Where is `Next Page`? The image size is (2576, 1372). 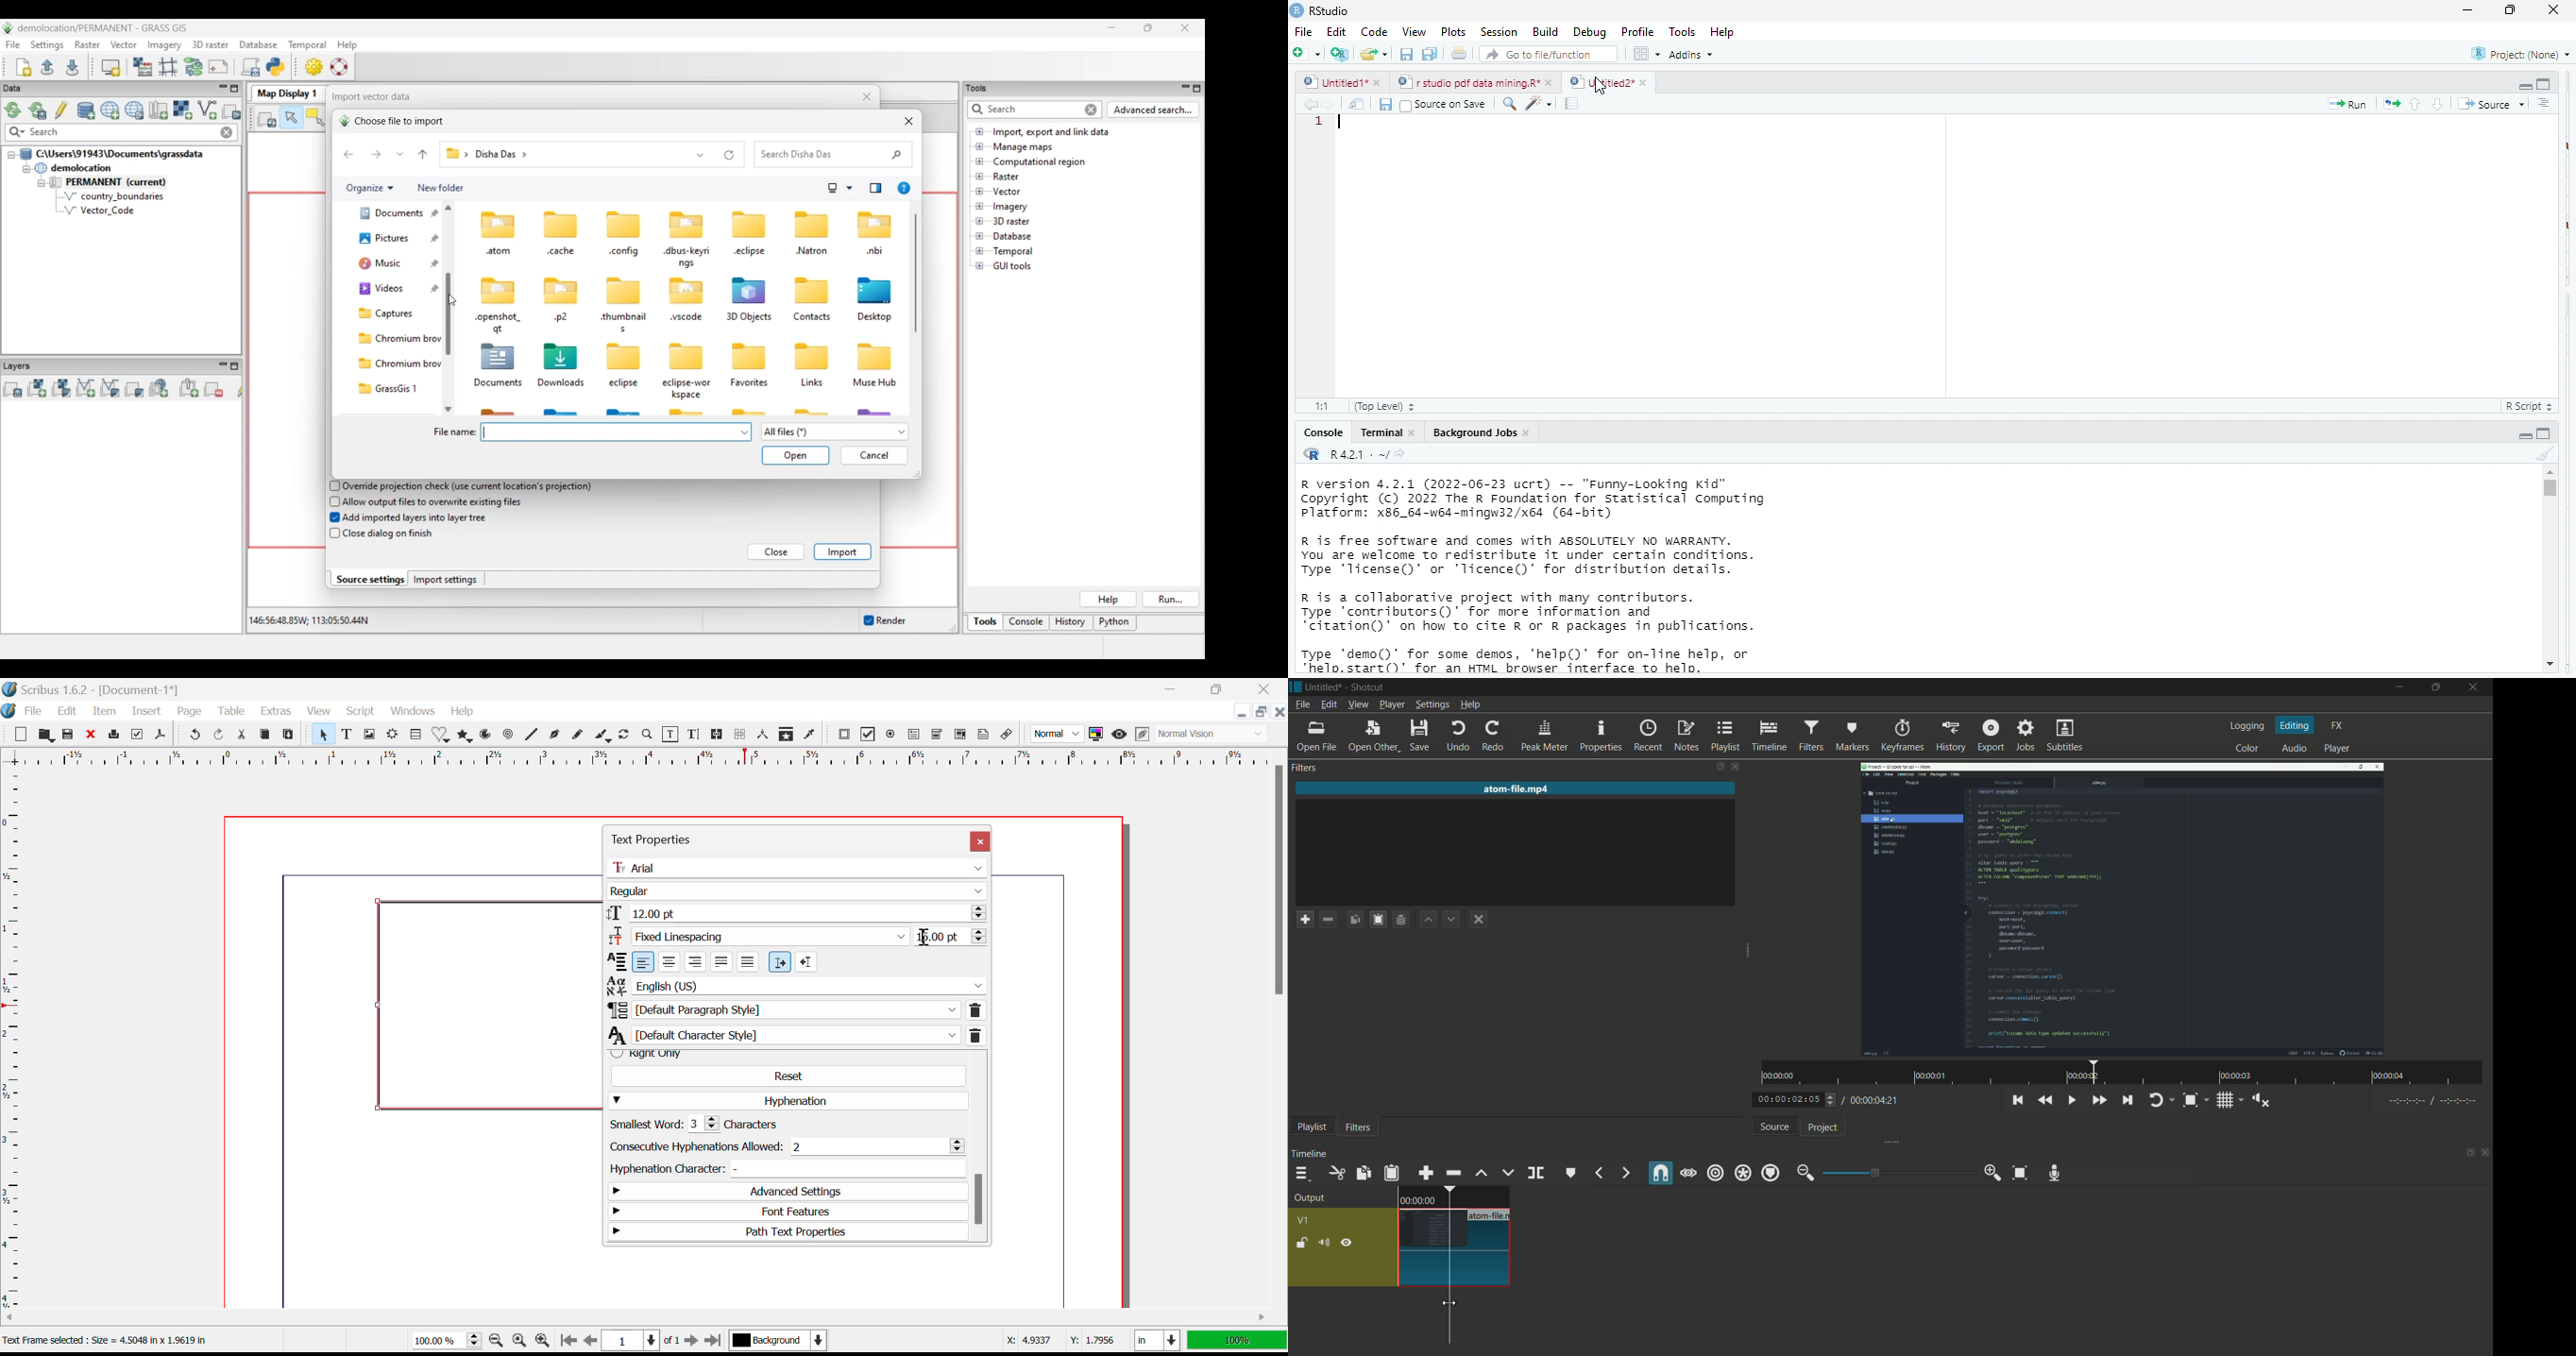
Next Page is located at coordinates (692, 1340).